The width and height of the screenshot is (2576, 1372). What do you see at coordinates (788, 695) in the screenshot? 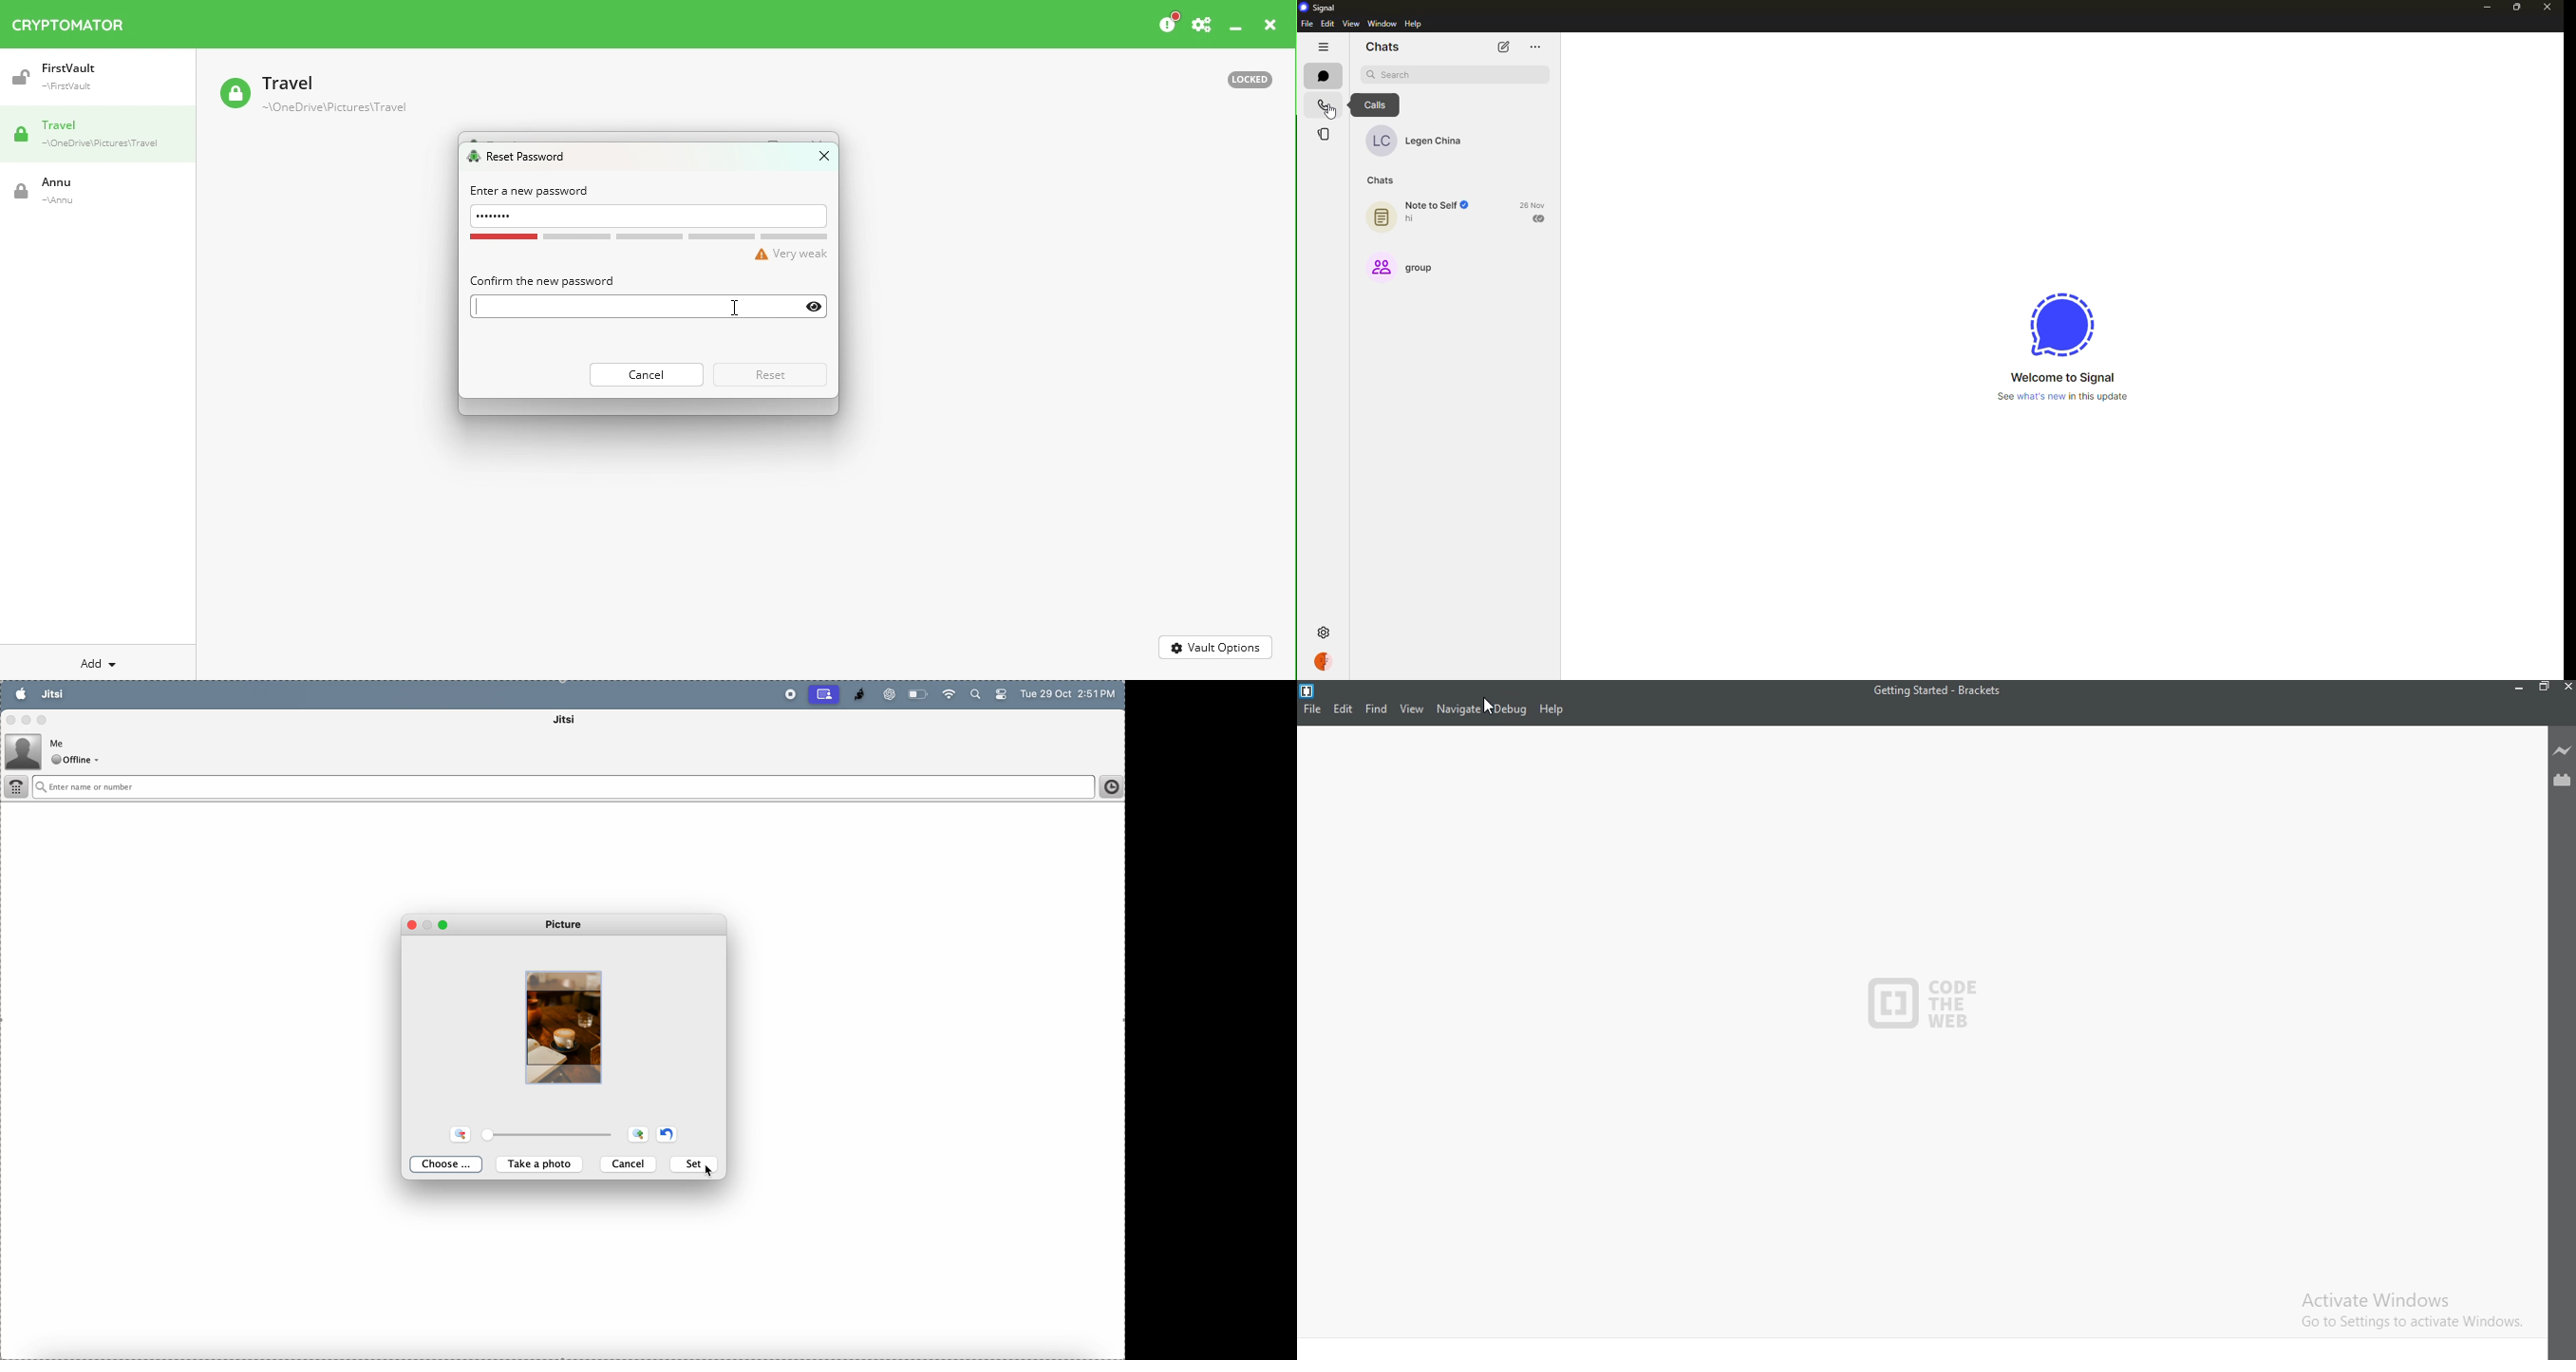
I see `record` at bounding box center [788, 695].